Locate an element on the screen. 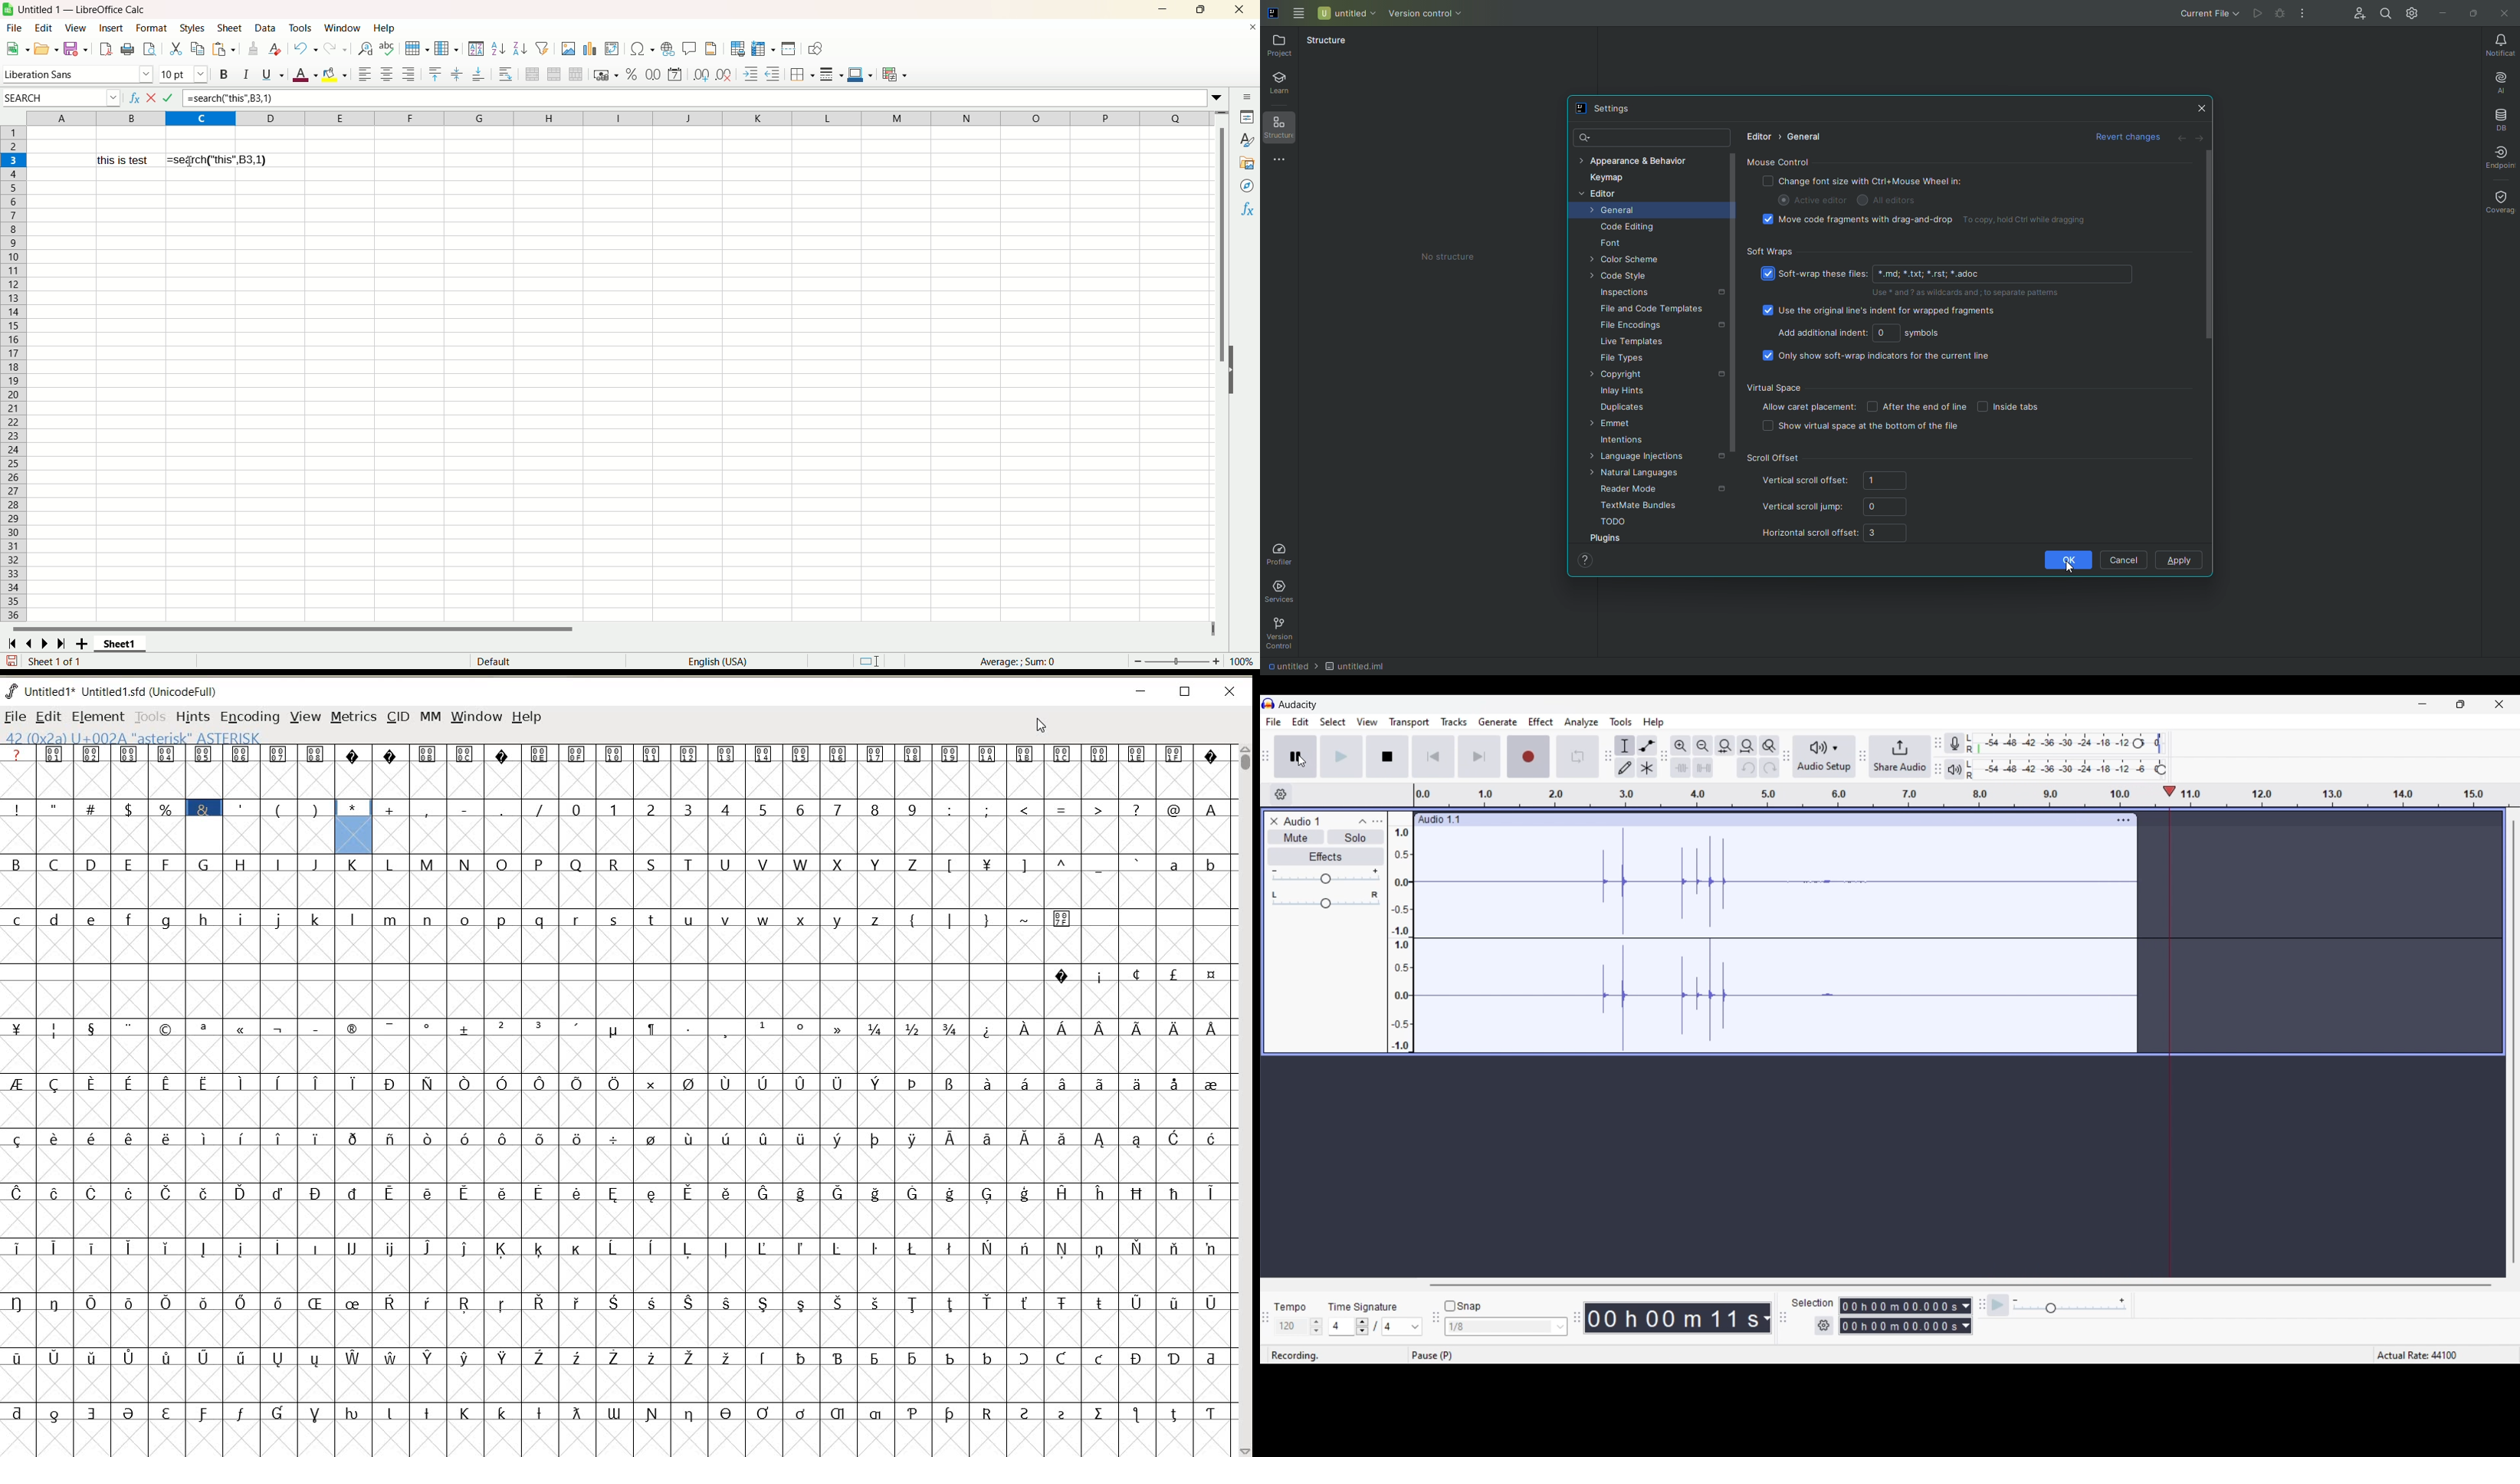  save is located at coordinates (76, 49).